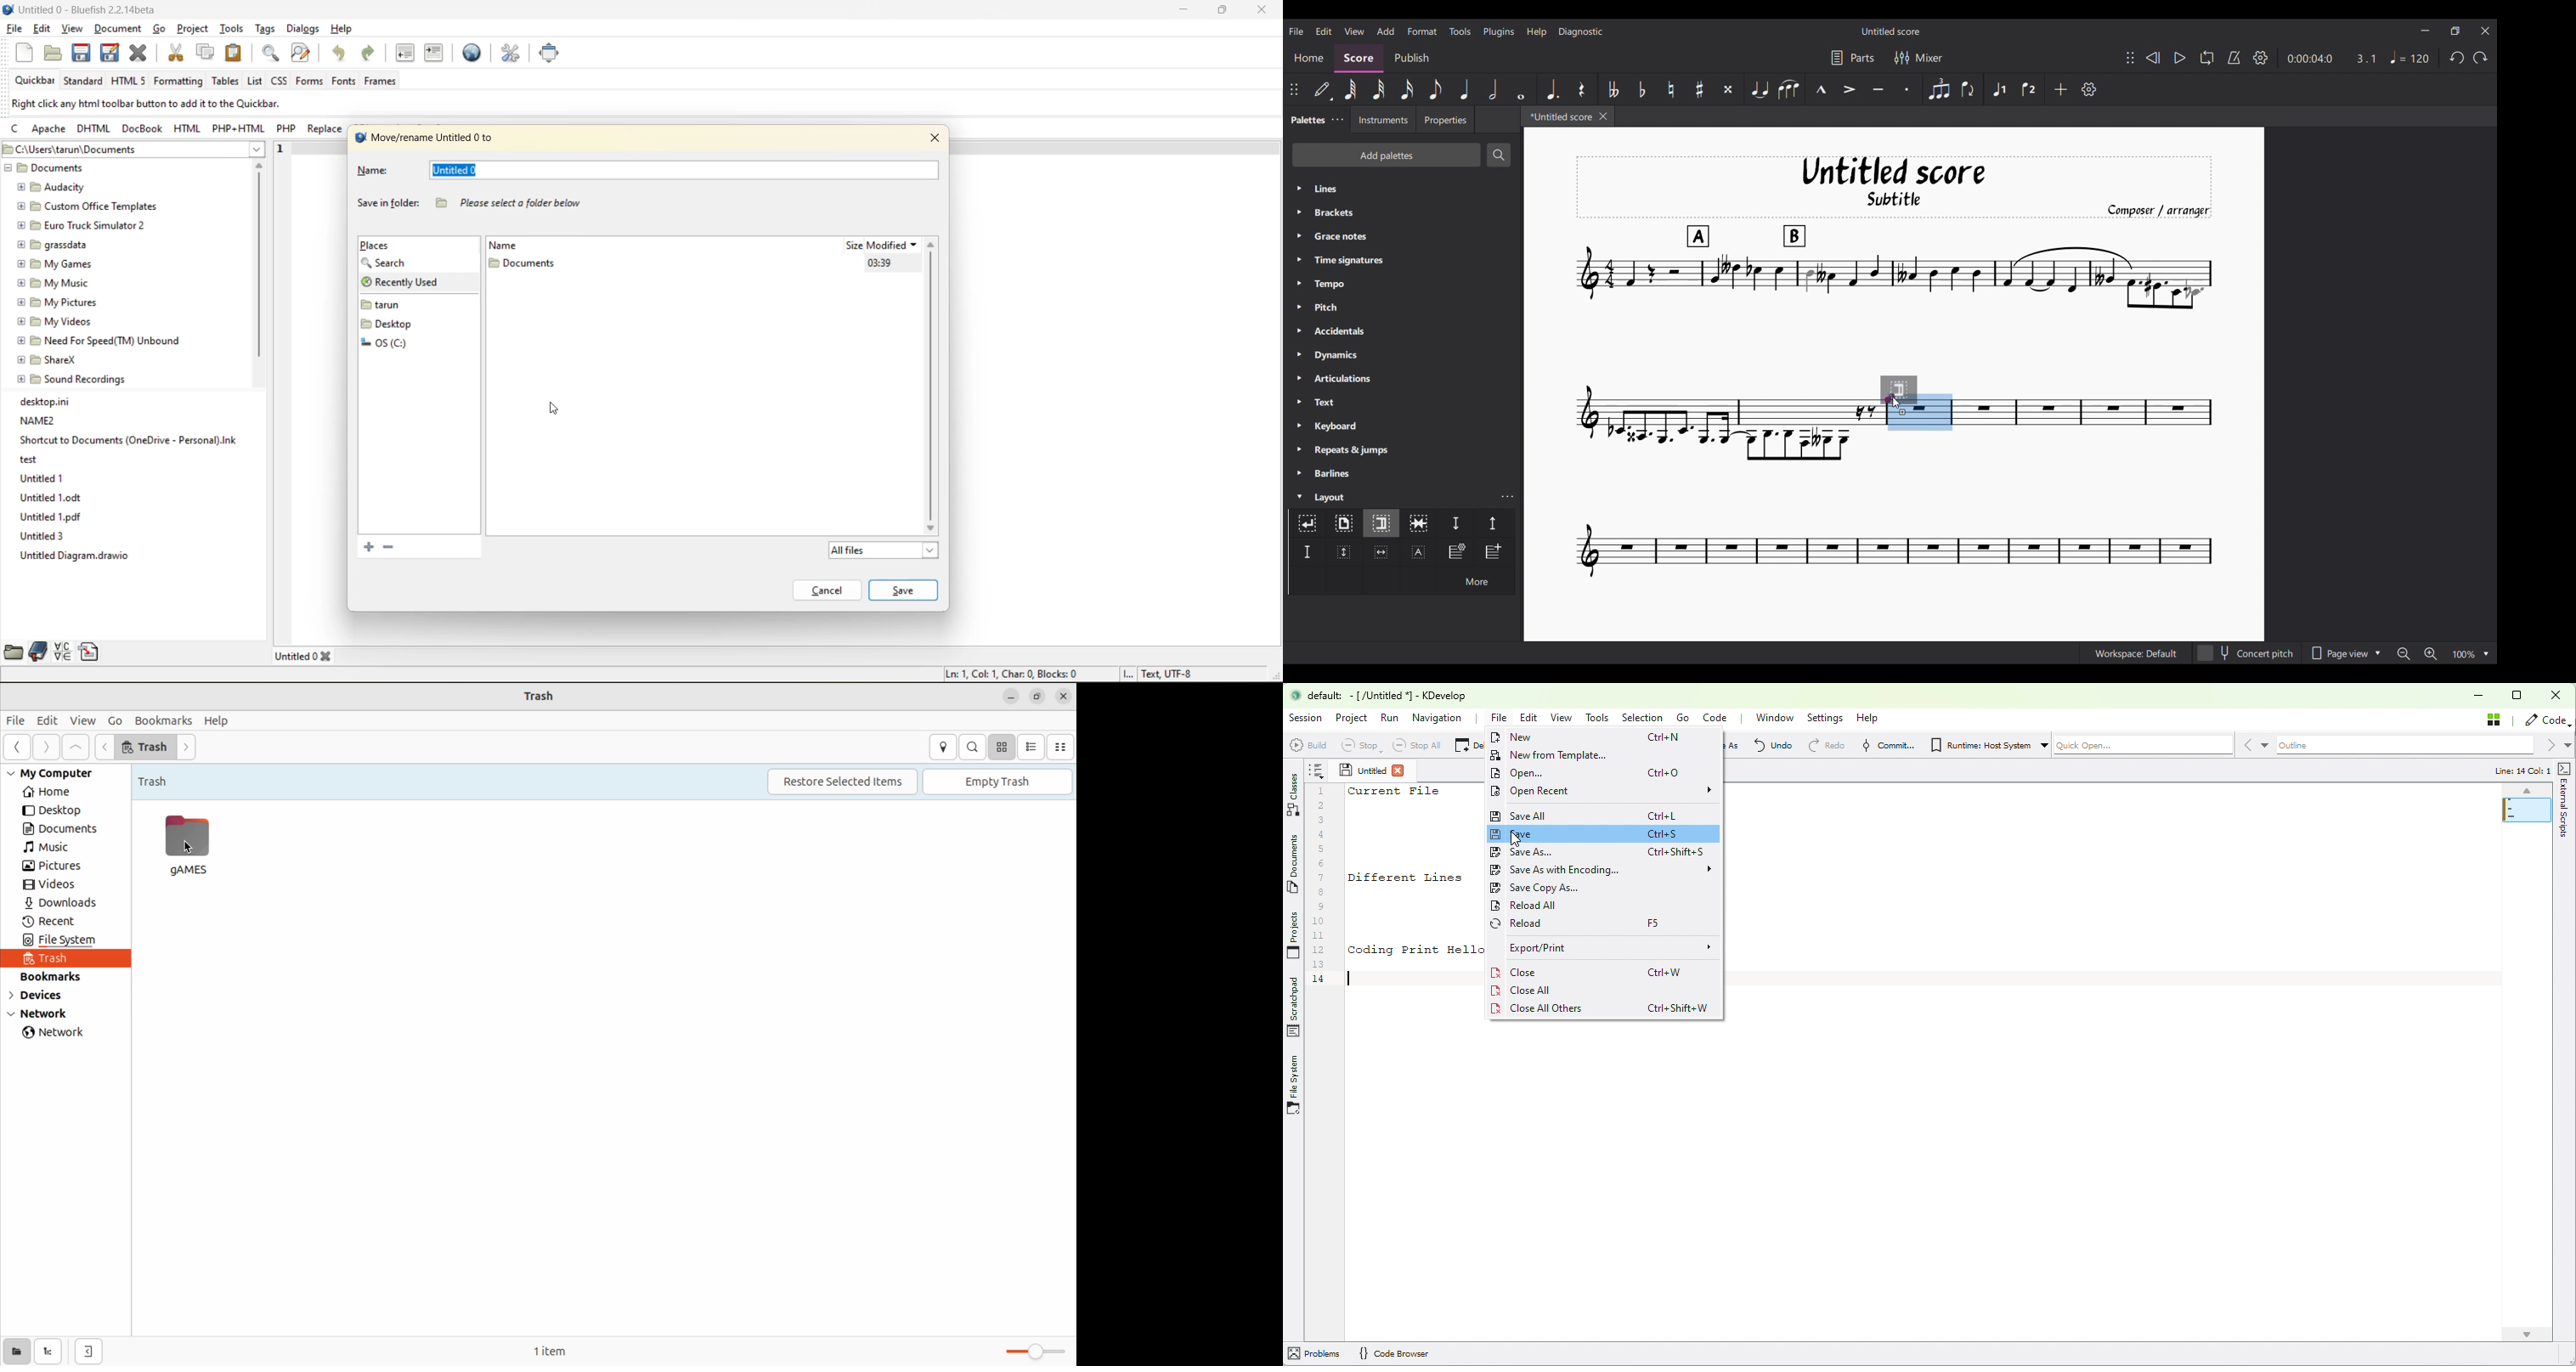  Describe the element at coordinates (1353, 719) in the screenshot. I see `Project` at that location.